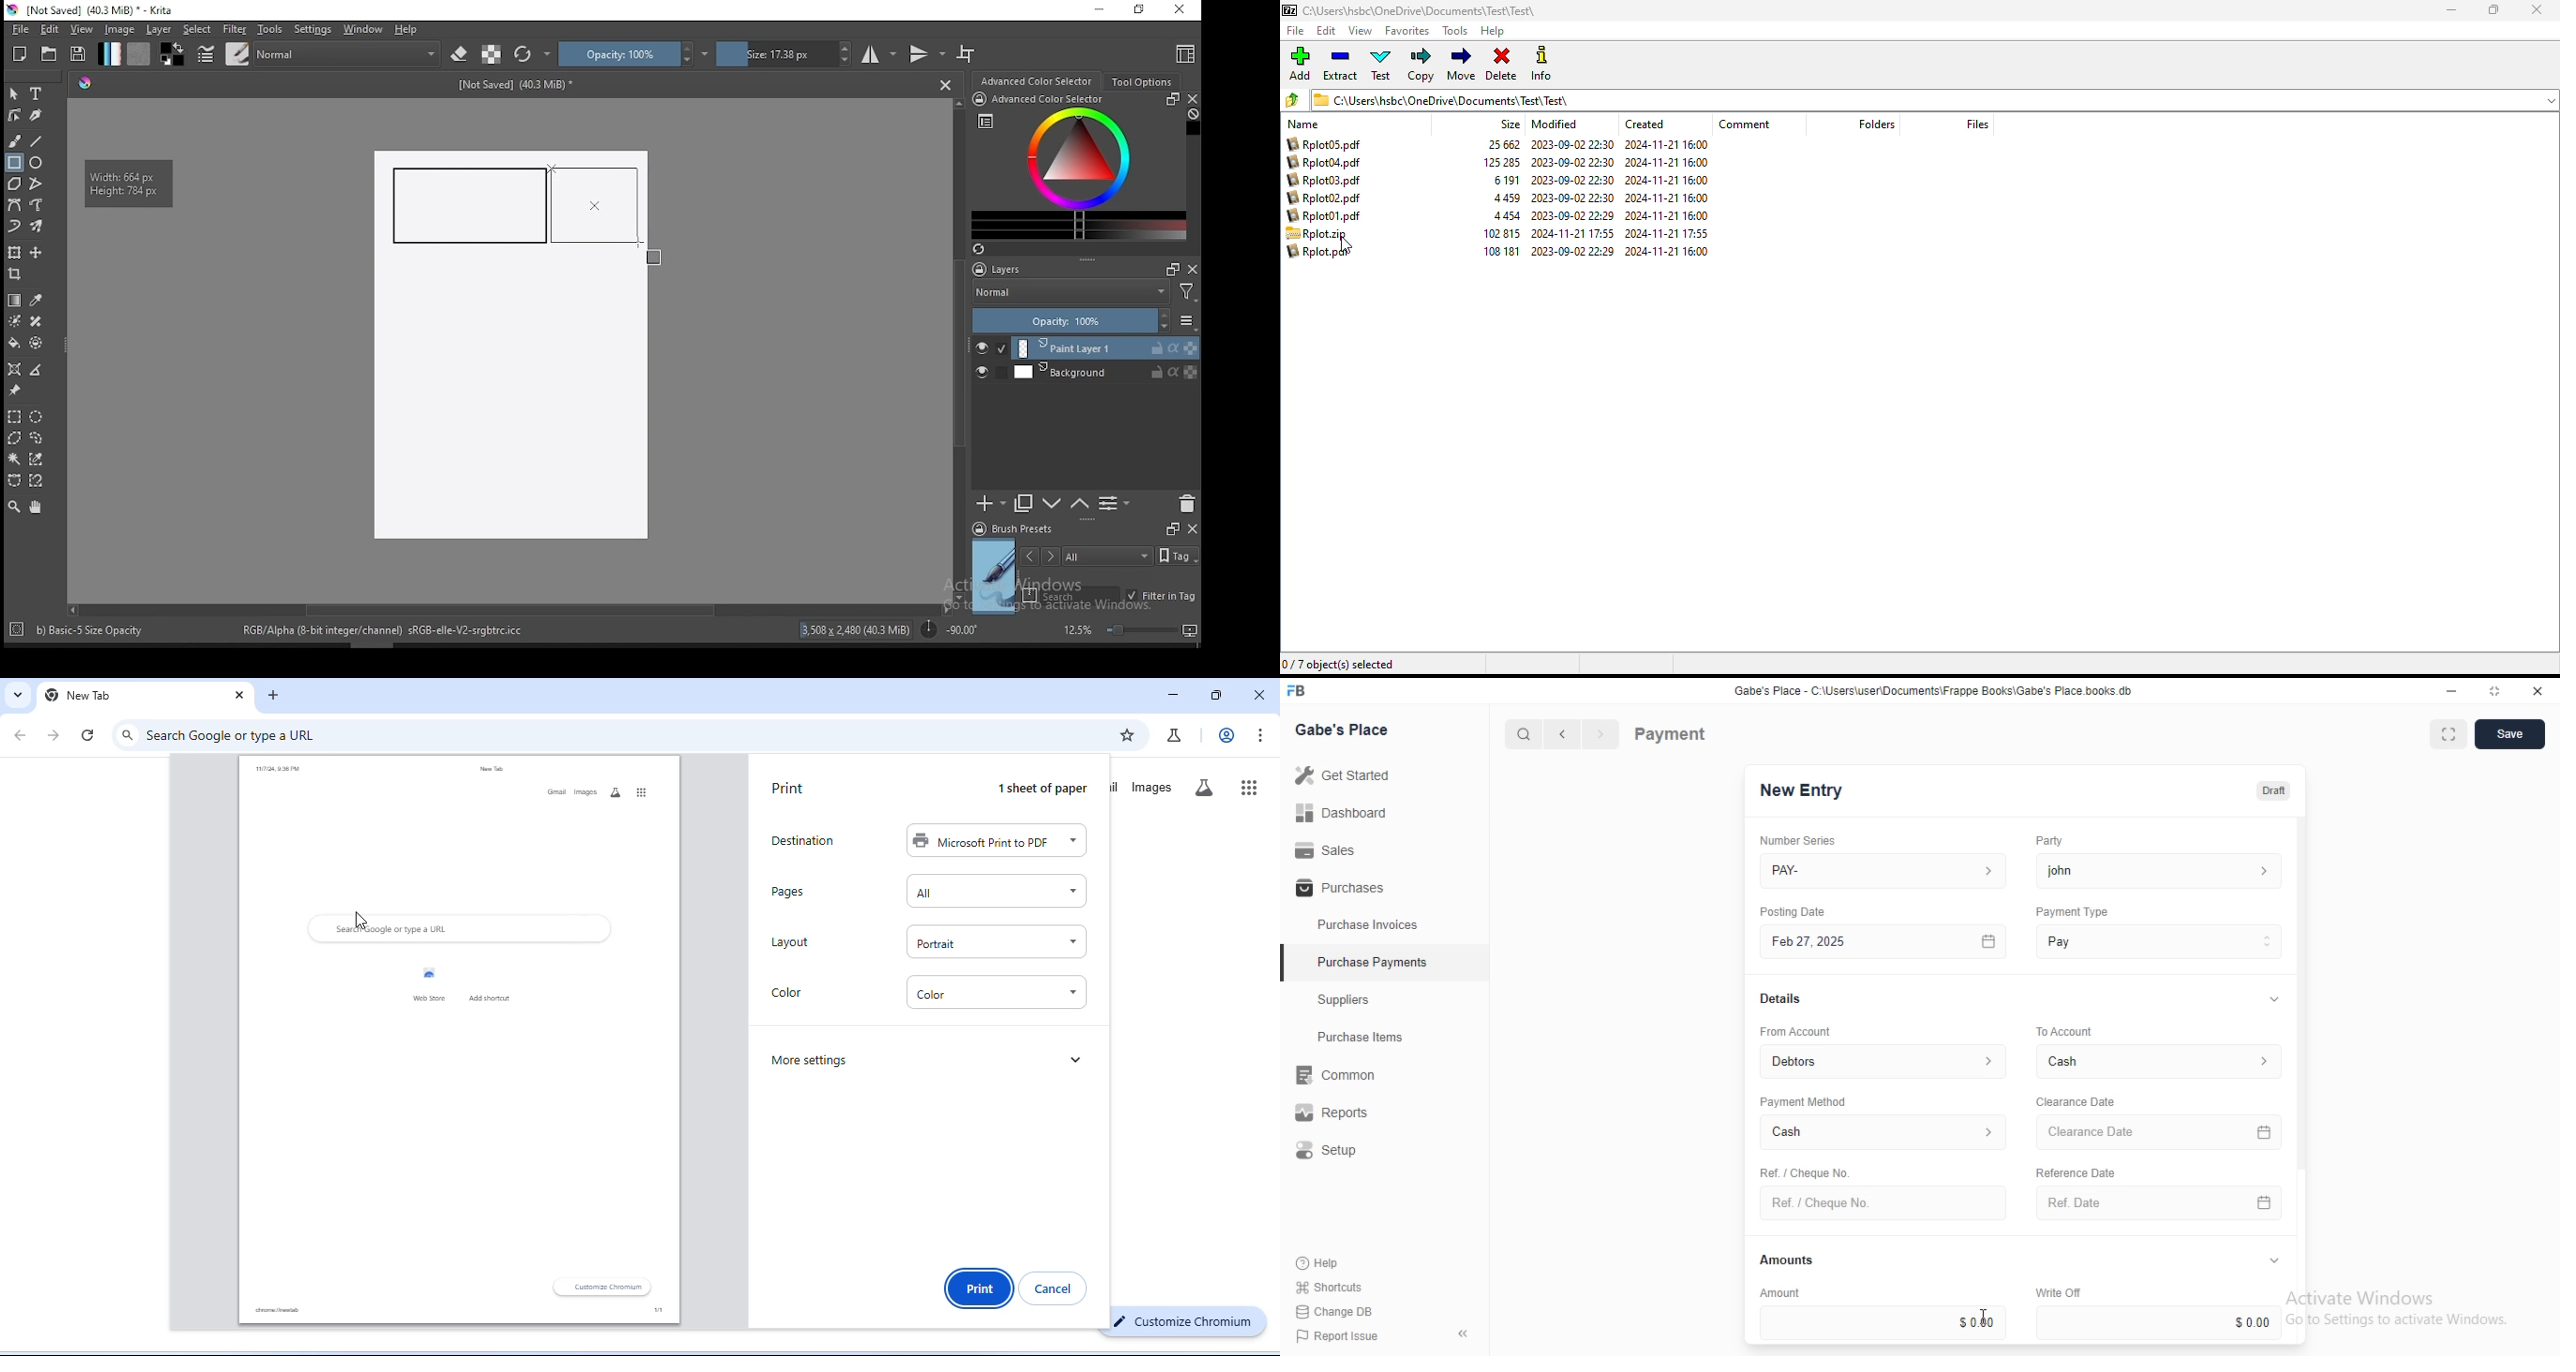 The image size is (2576, 1372). What do you see at coordinates (1325, 849) in the screenshot?
I see `Sales` at bounding box center [1325, 849].